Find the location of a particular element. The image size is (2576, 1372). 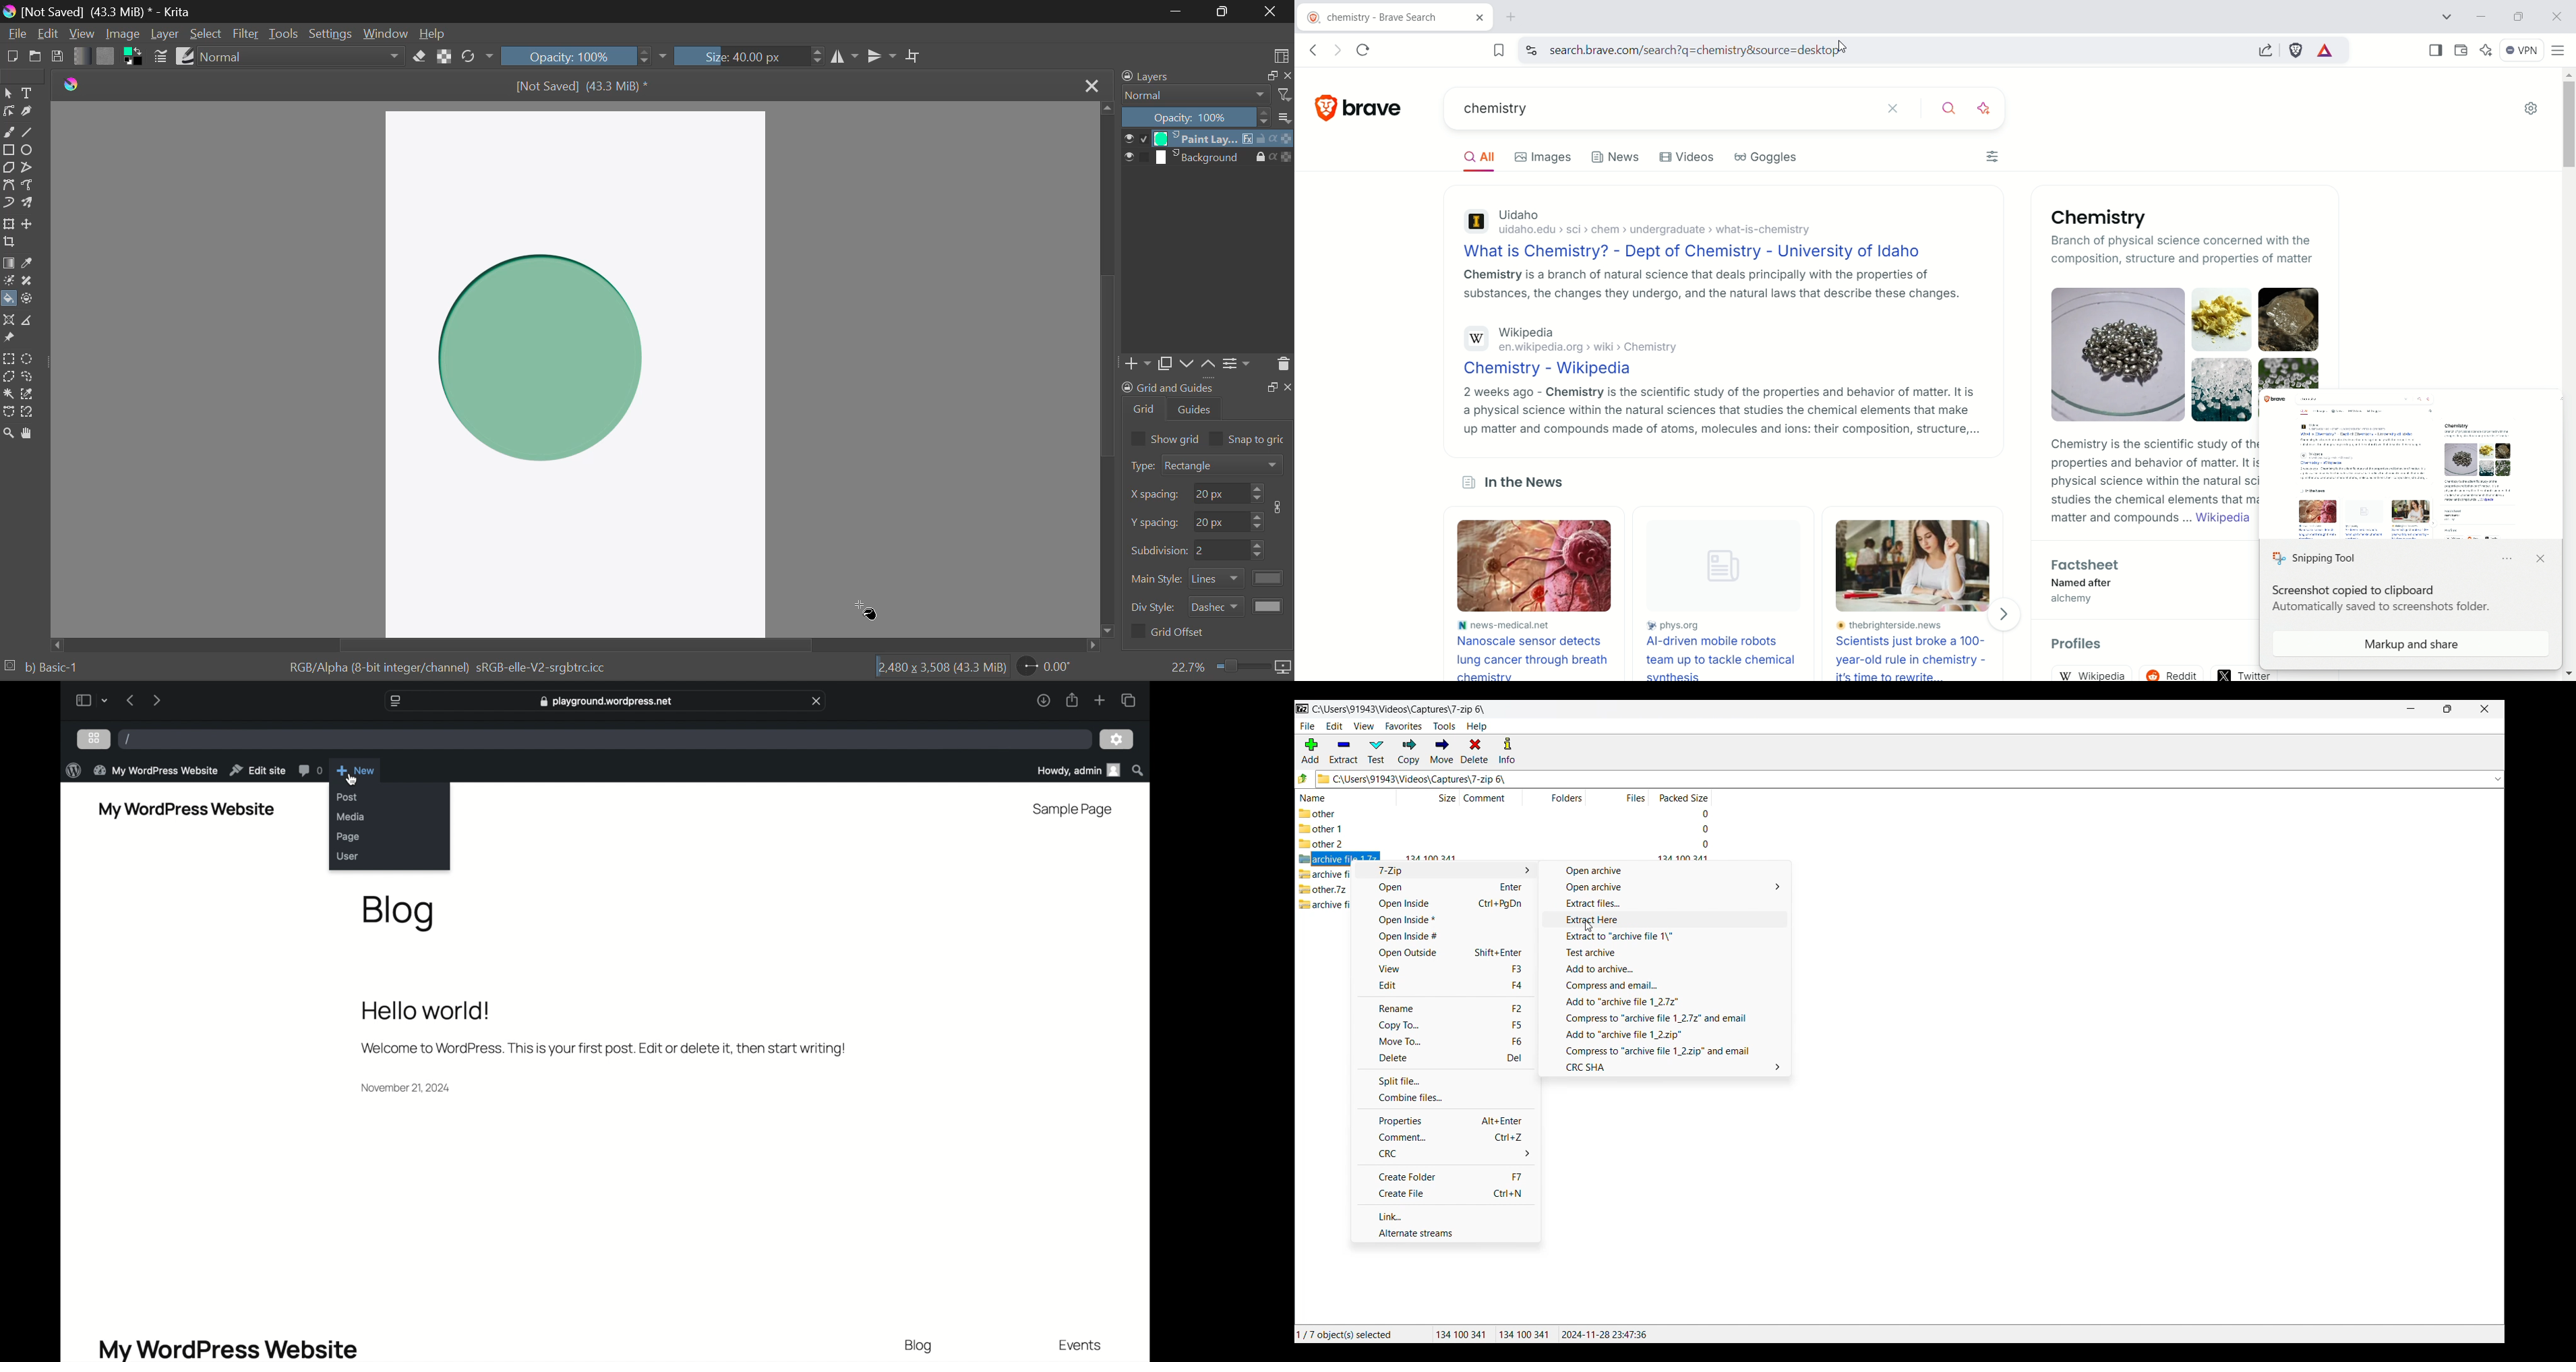

Ellipses Selected  is located at coordinates (27, 150).